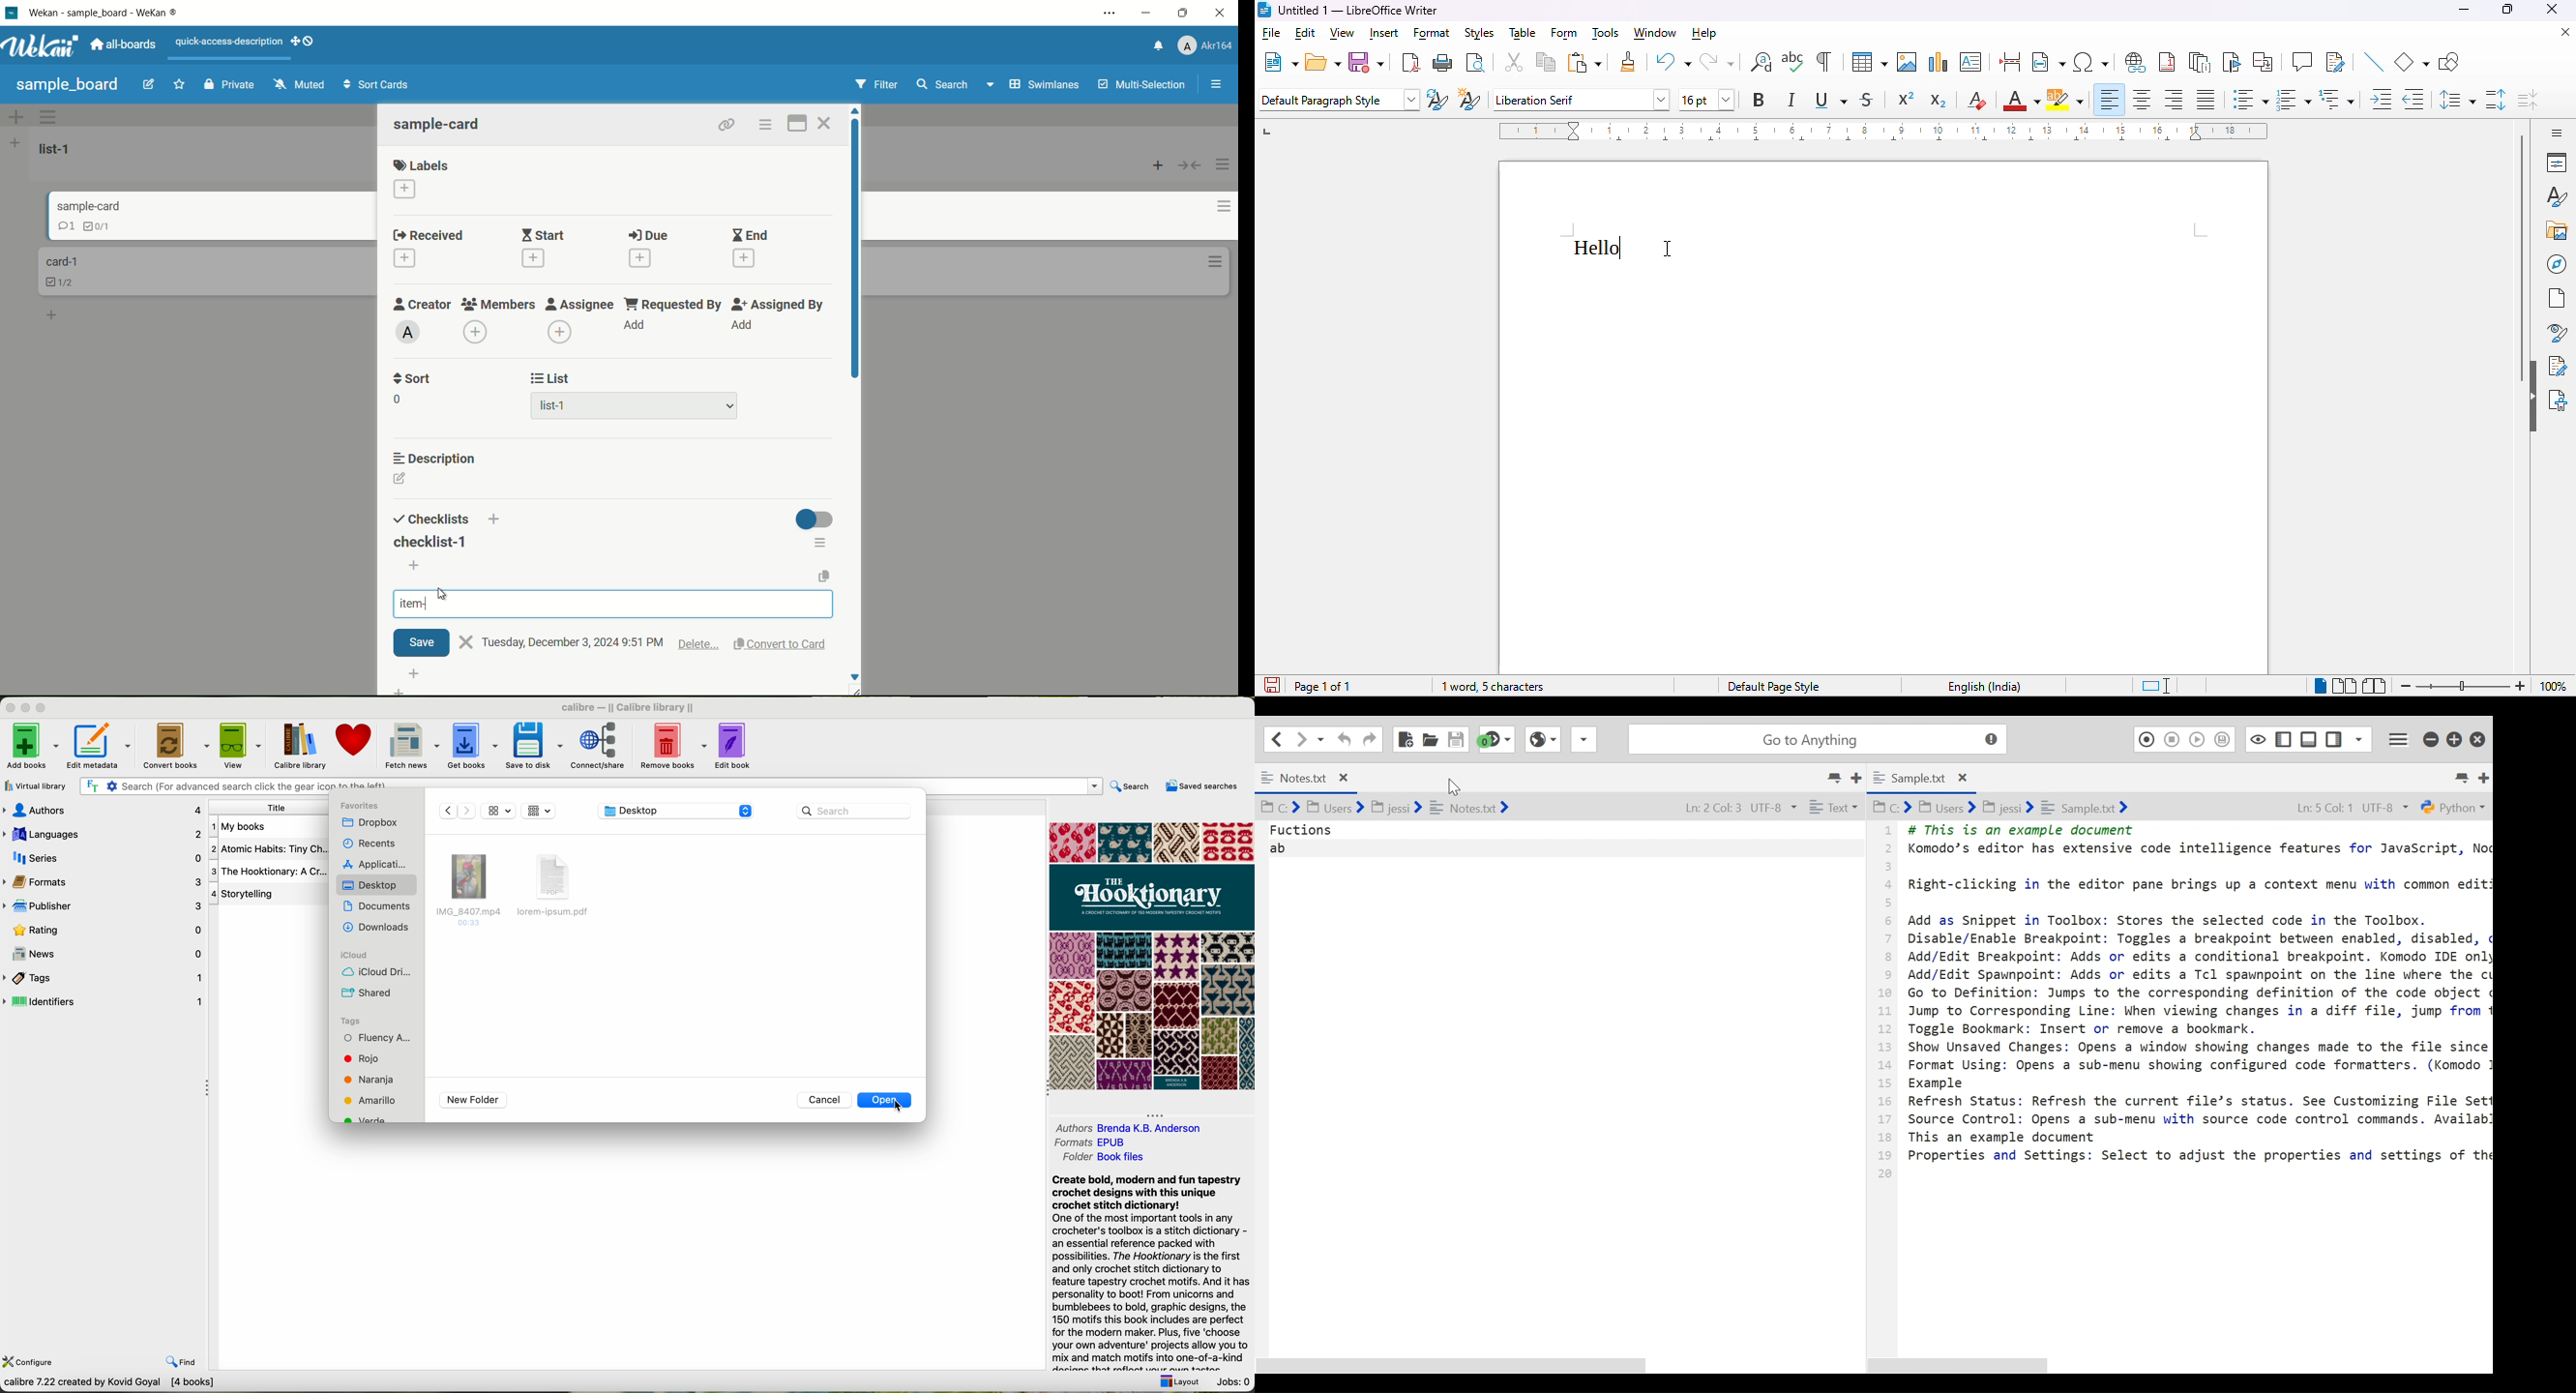 The width and height of the screenshot is (2576, 1400). I want to click on page, so click(2557, 299).